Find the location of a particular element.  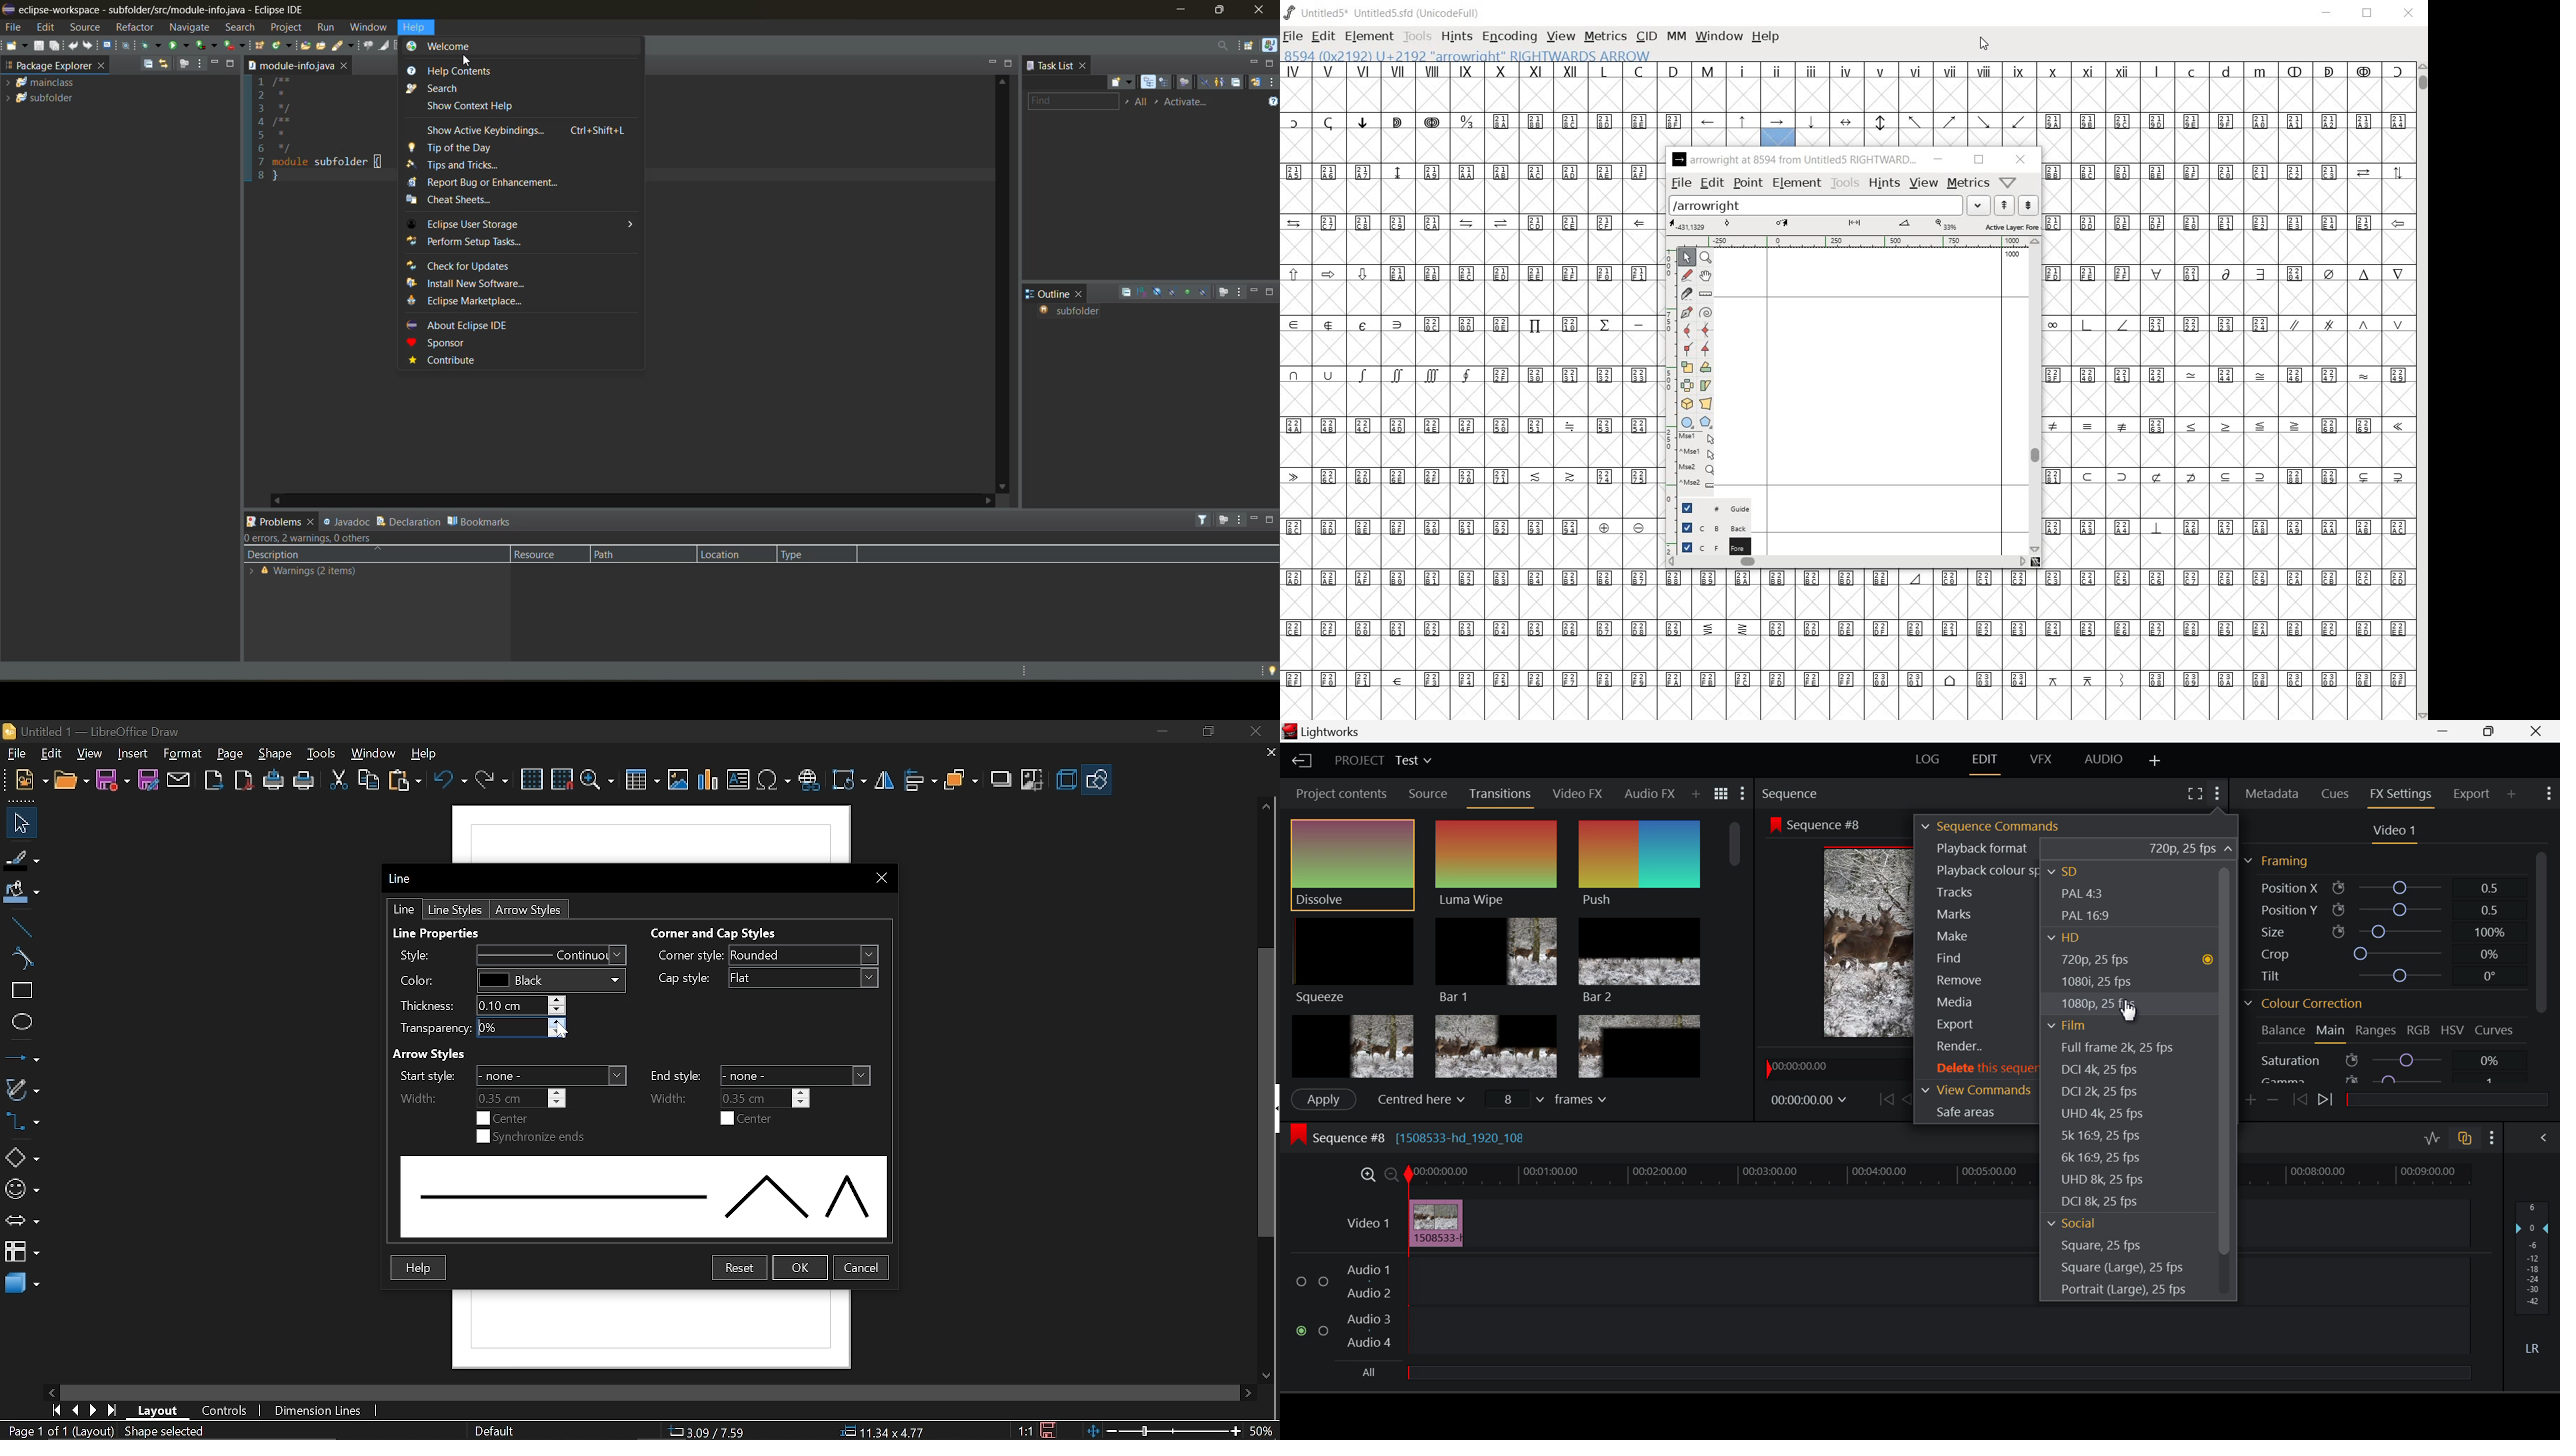

view is located at coordinates (1925, 182).